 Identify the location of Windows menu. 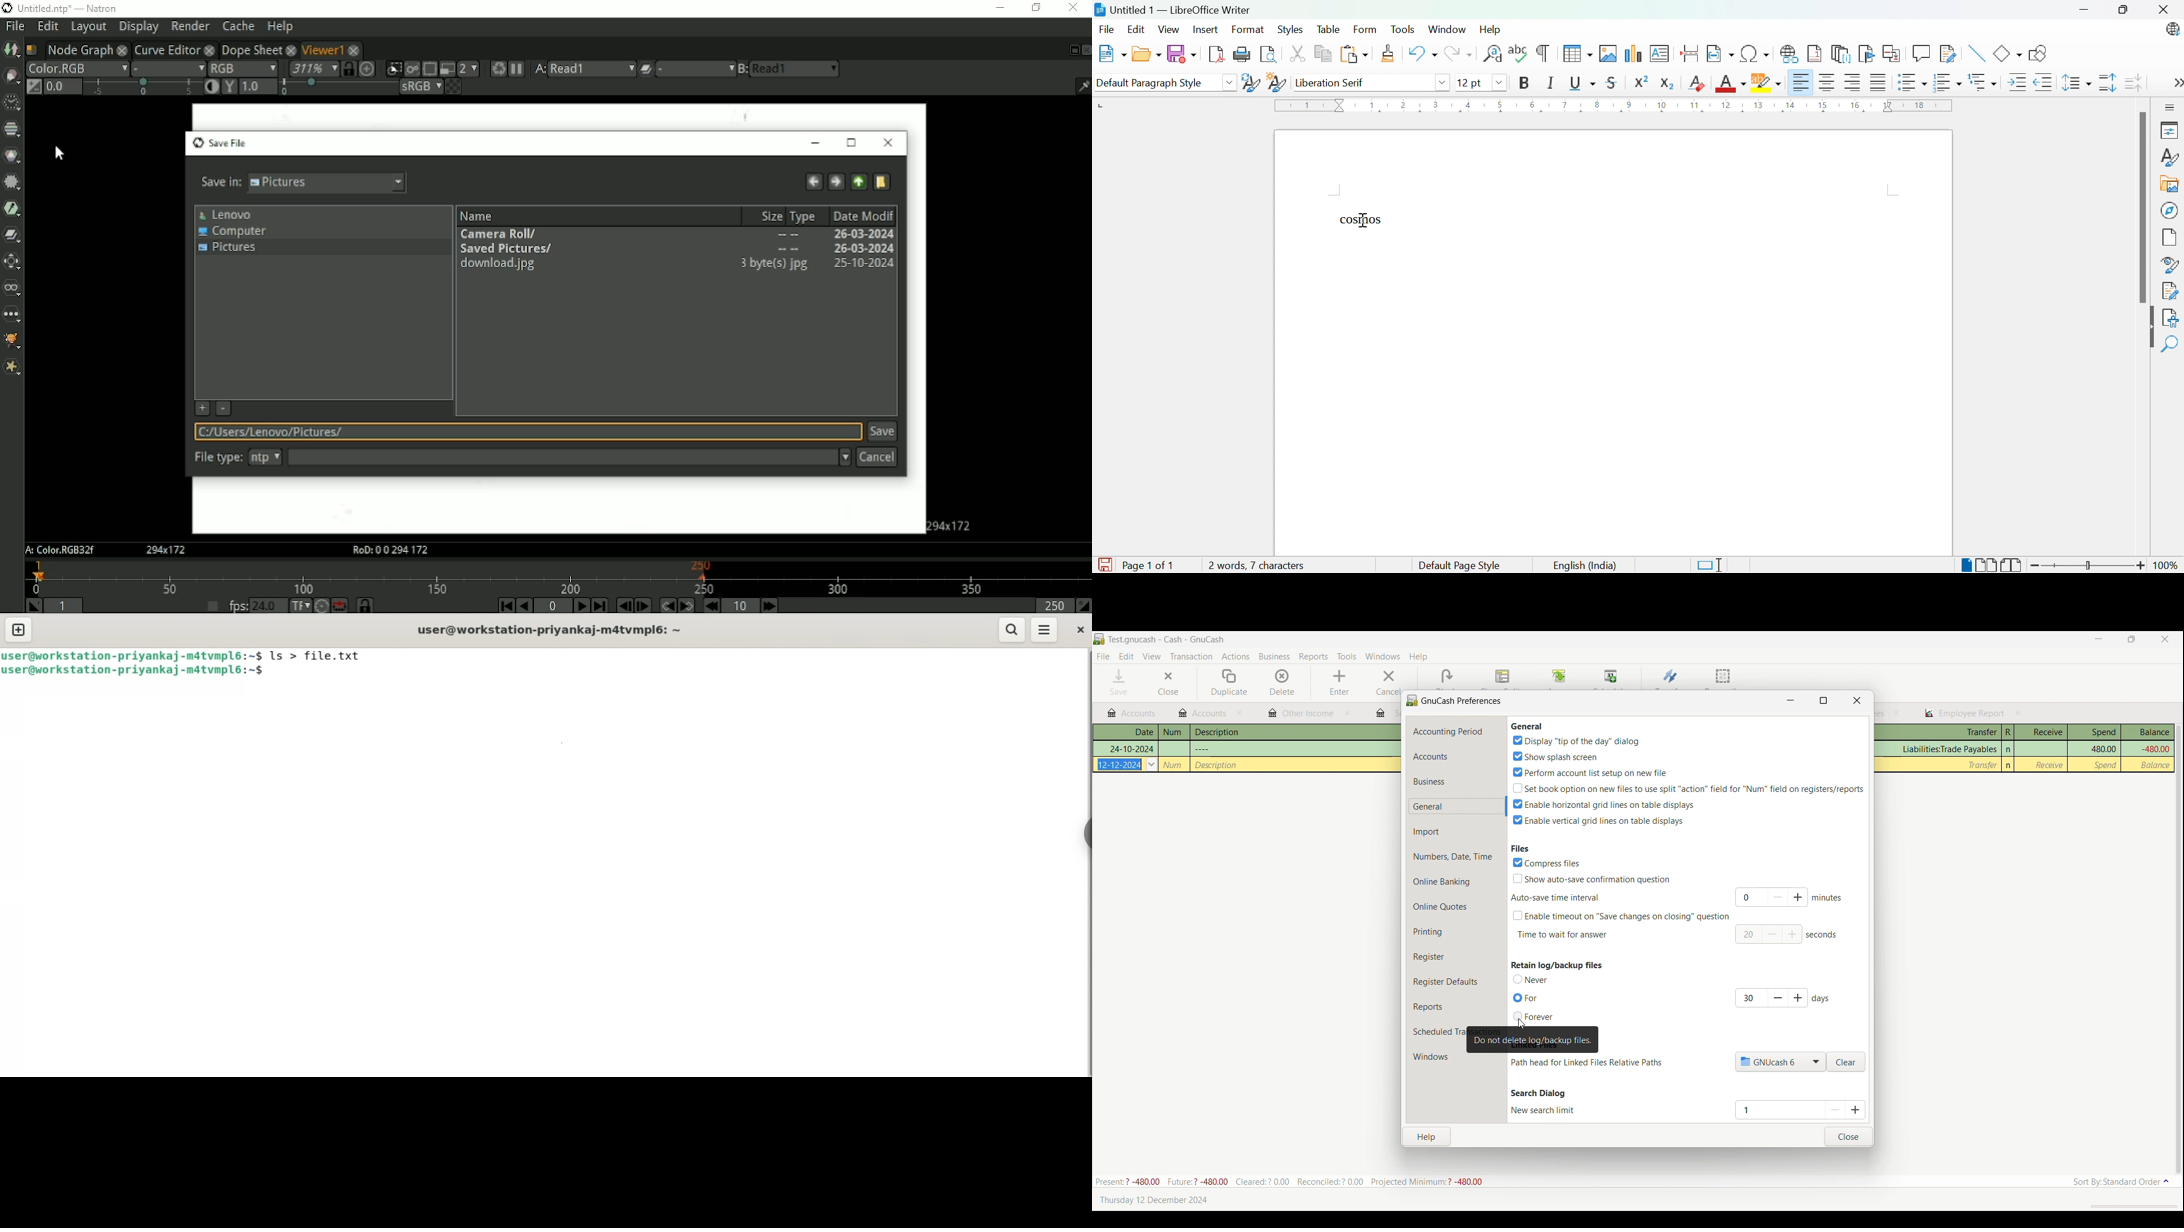
(1383, 656).